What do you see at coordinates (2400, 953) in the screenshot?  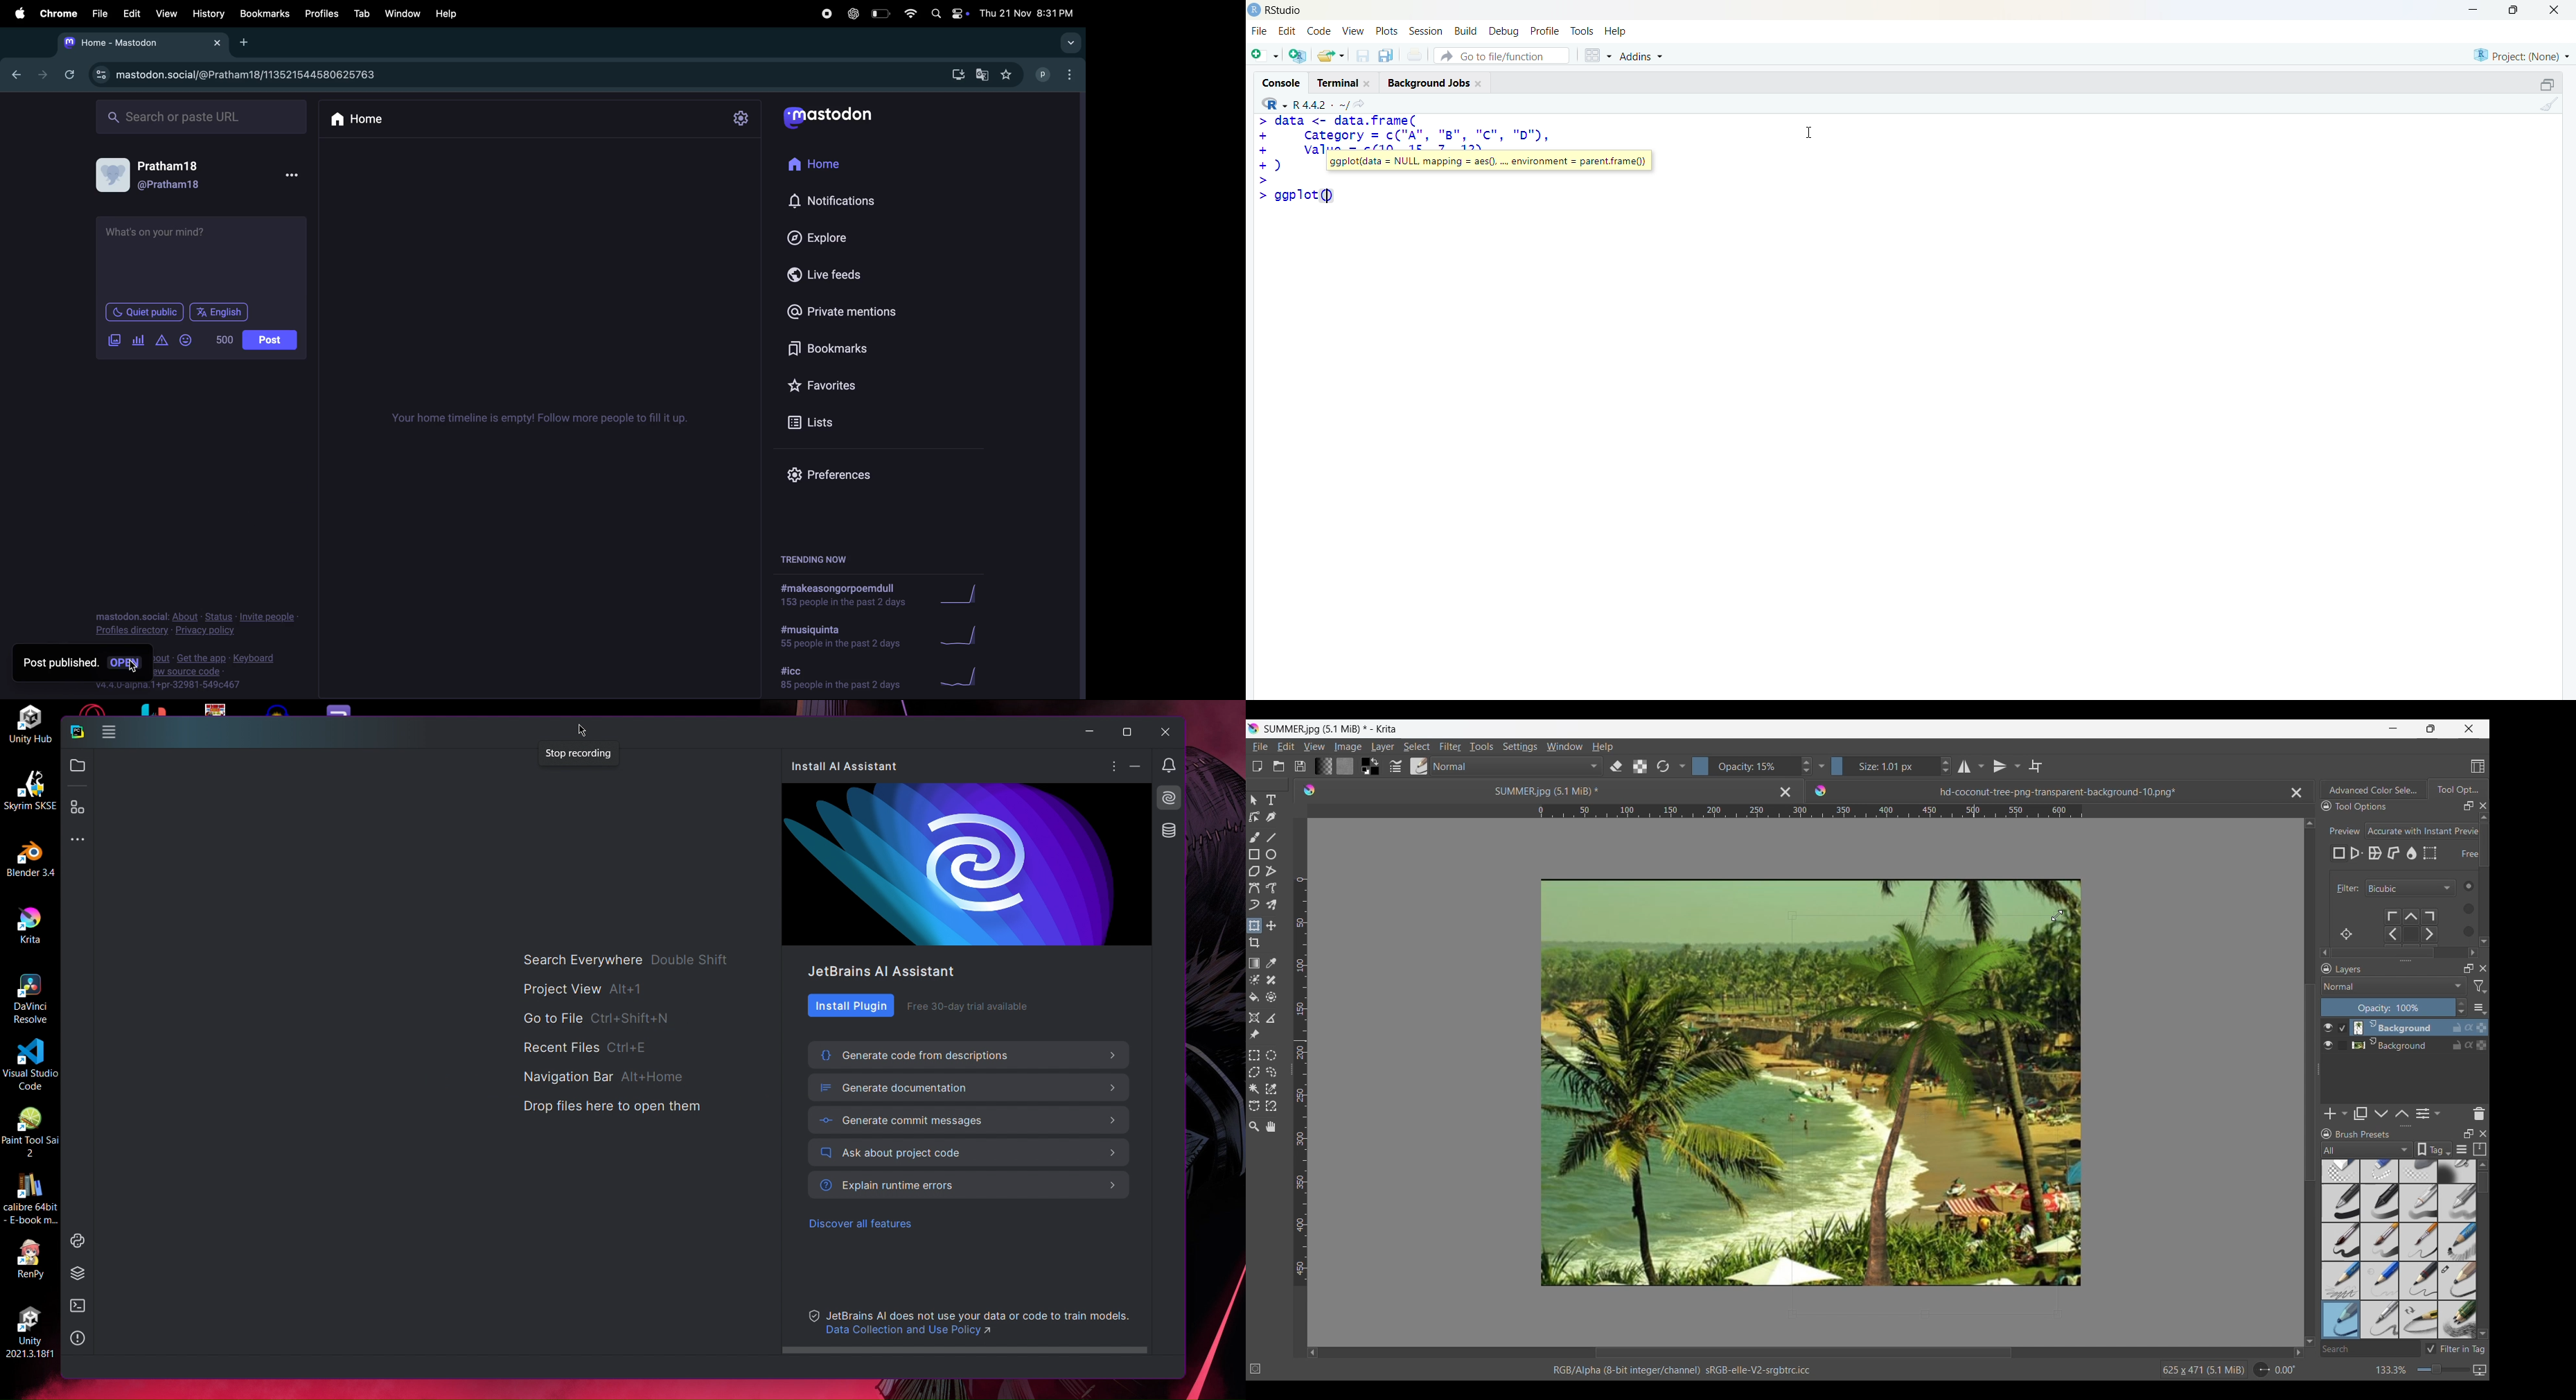 I see `Horizontal scrollbar` at bounding box center [2400, 953].